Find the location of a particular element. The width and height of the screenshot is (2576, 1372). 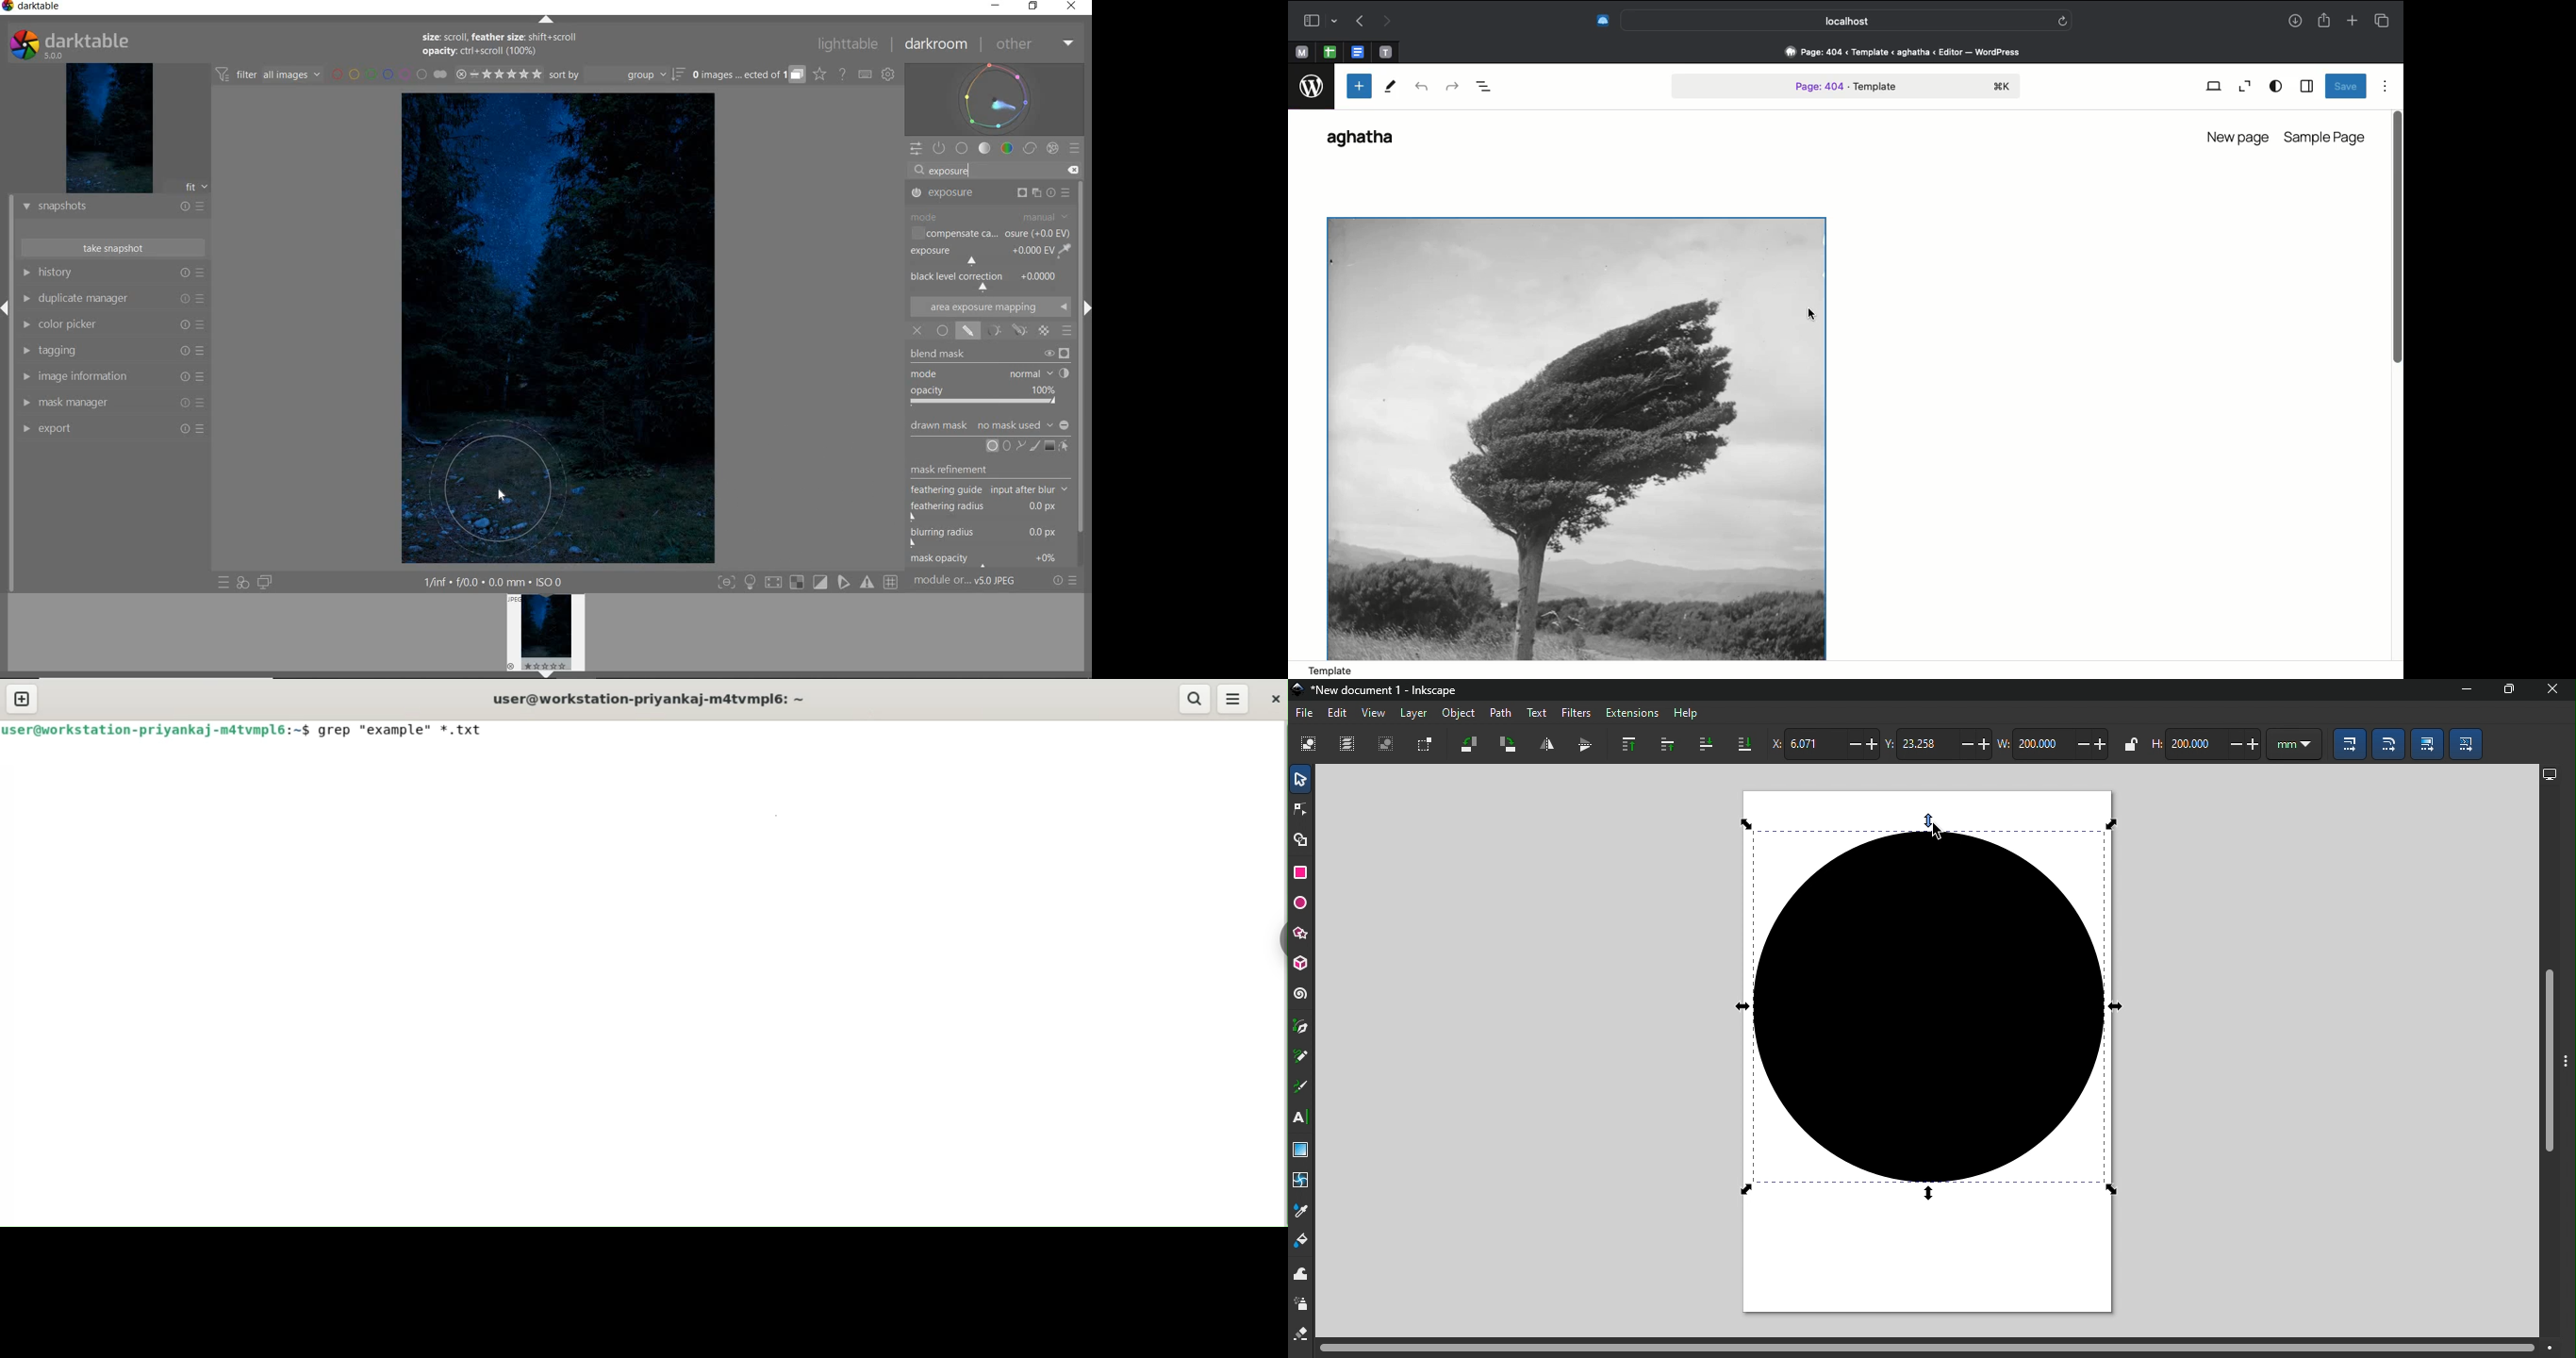

Tabs is located at coordinates (2386, 19).